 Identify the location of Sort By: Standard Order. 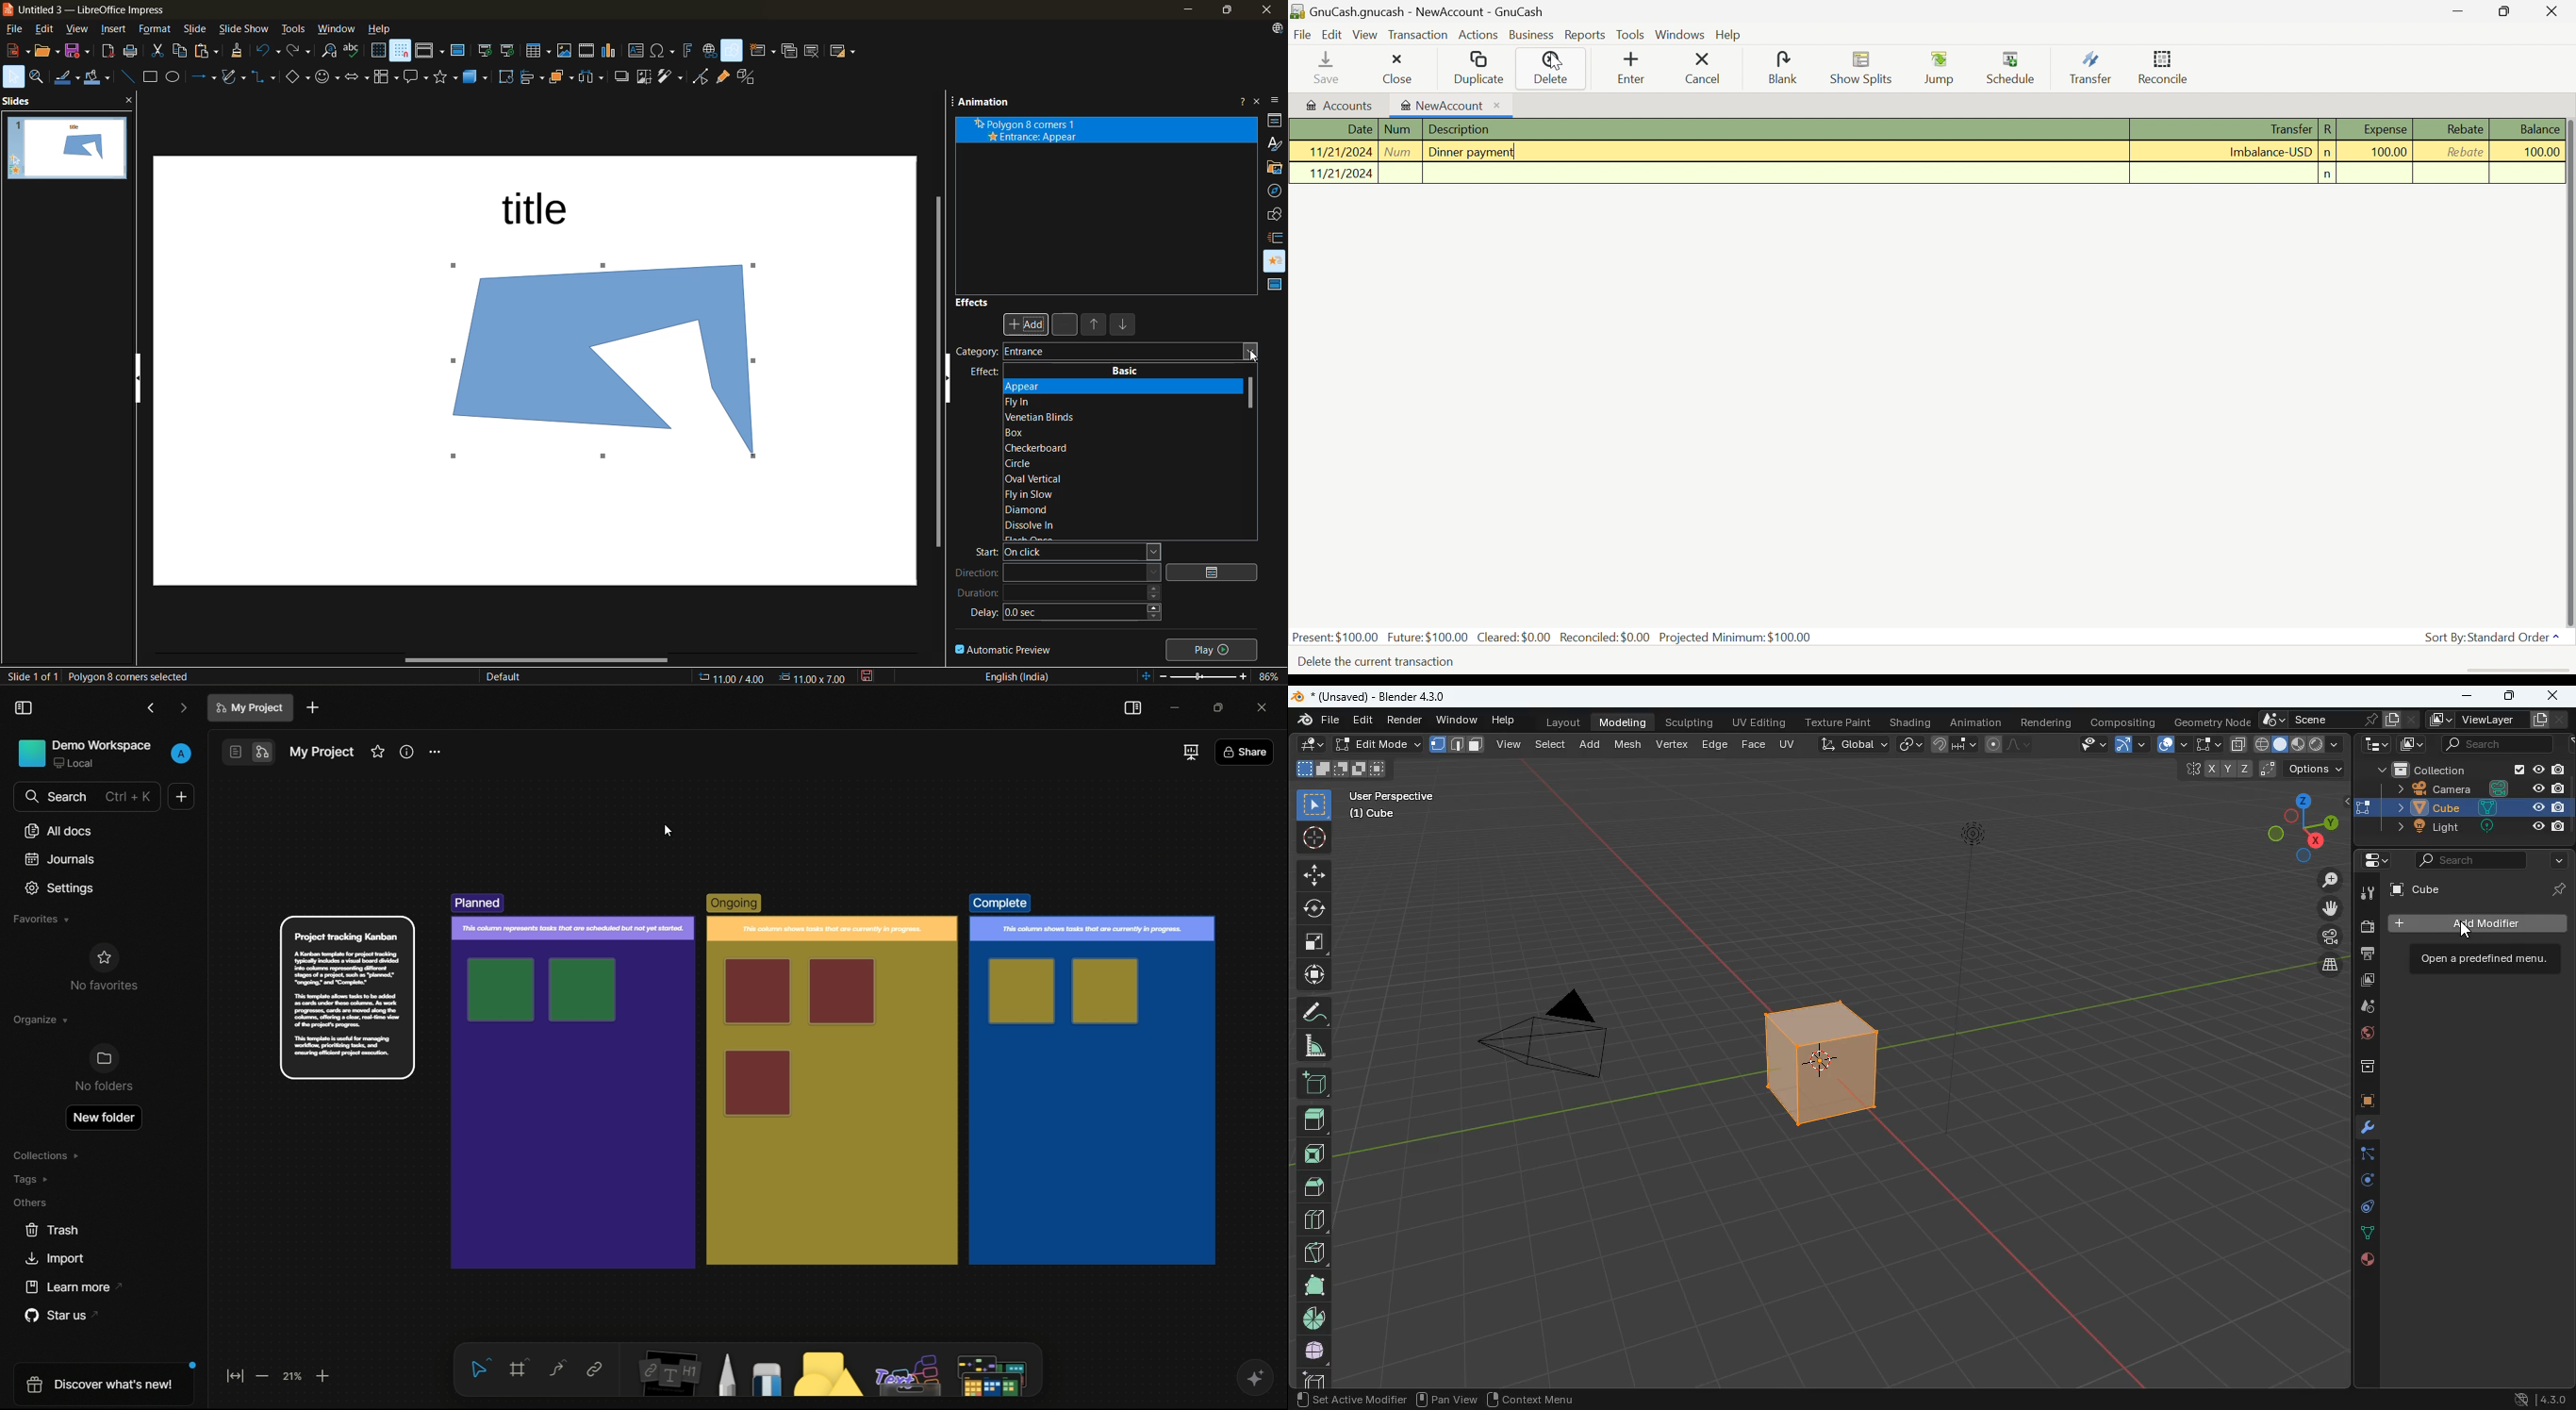
(2491, 637).